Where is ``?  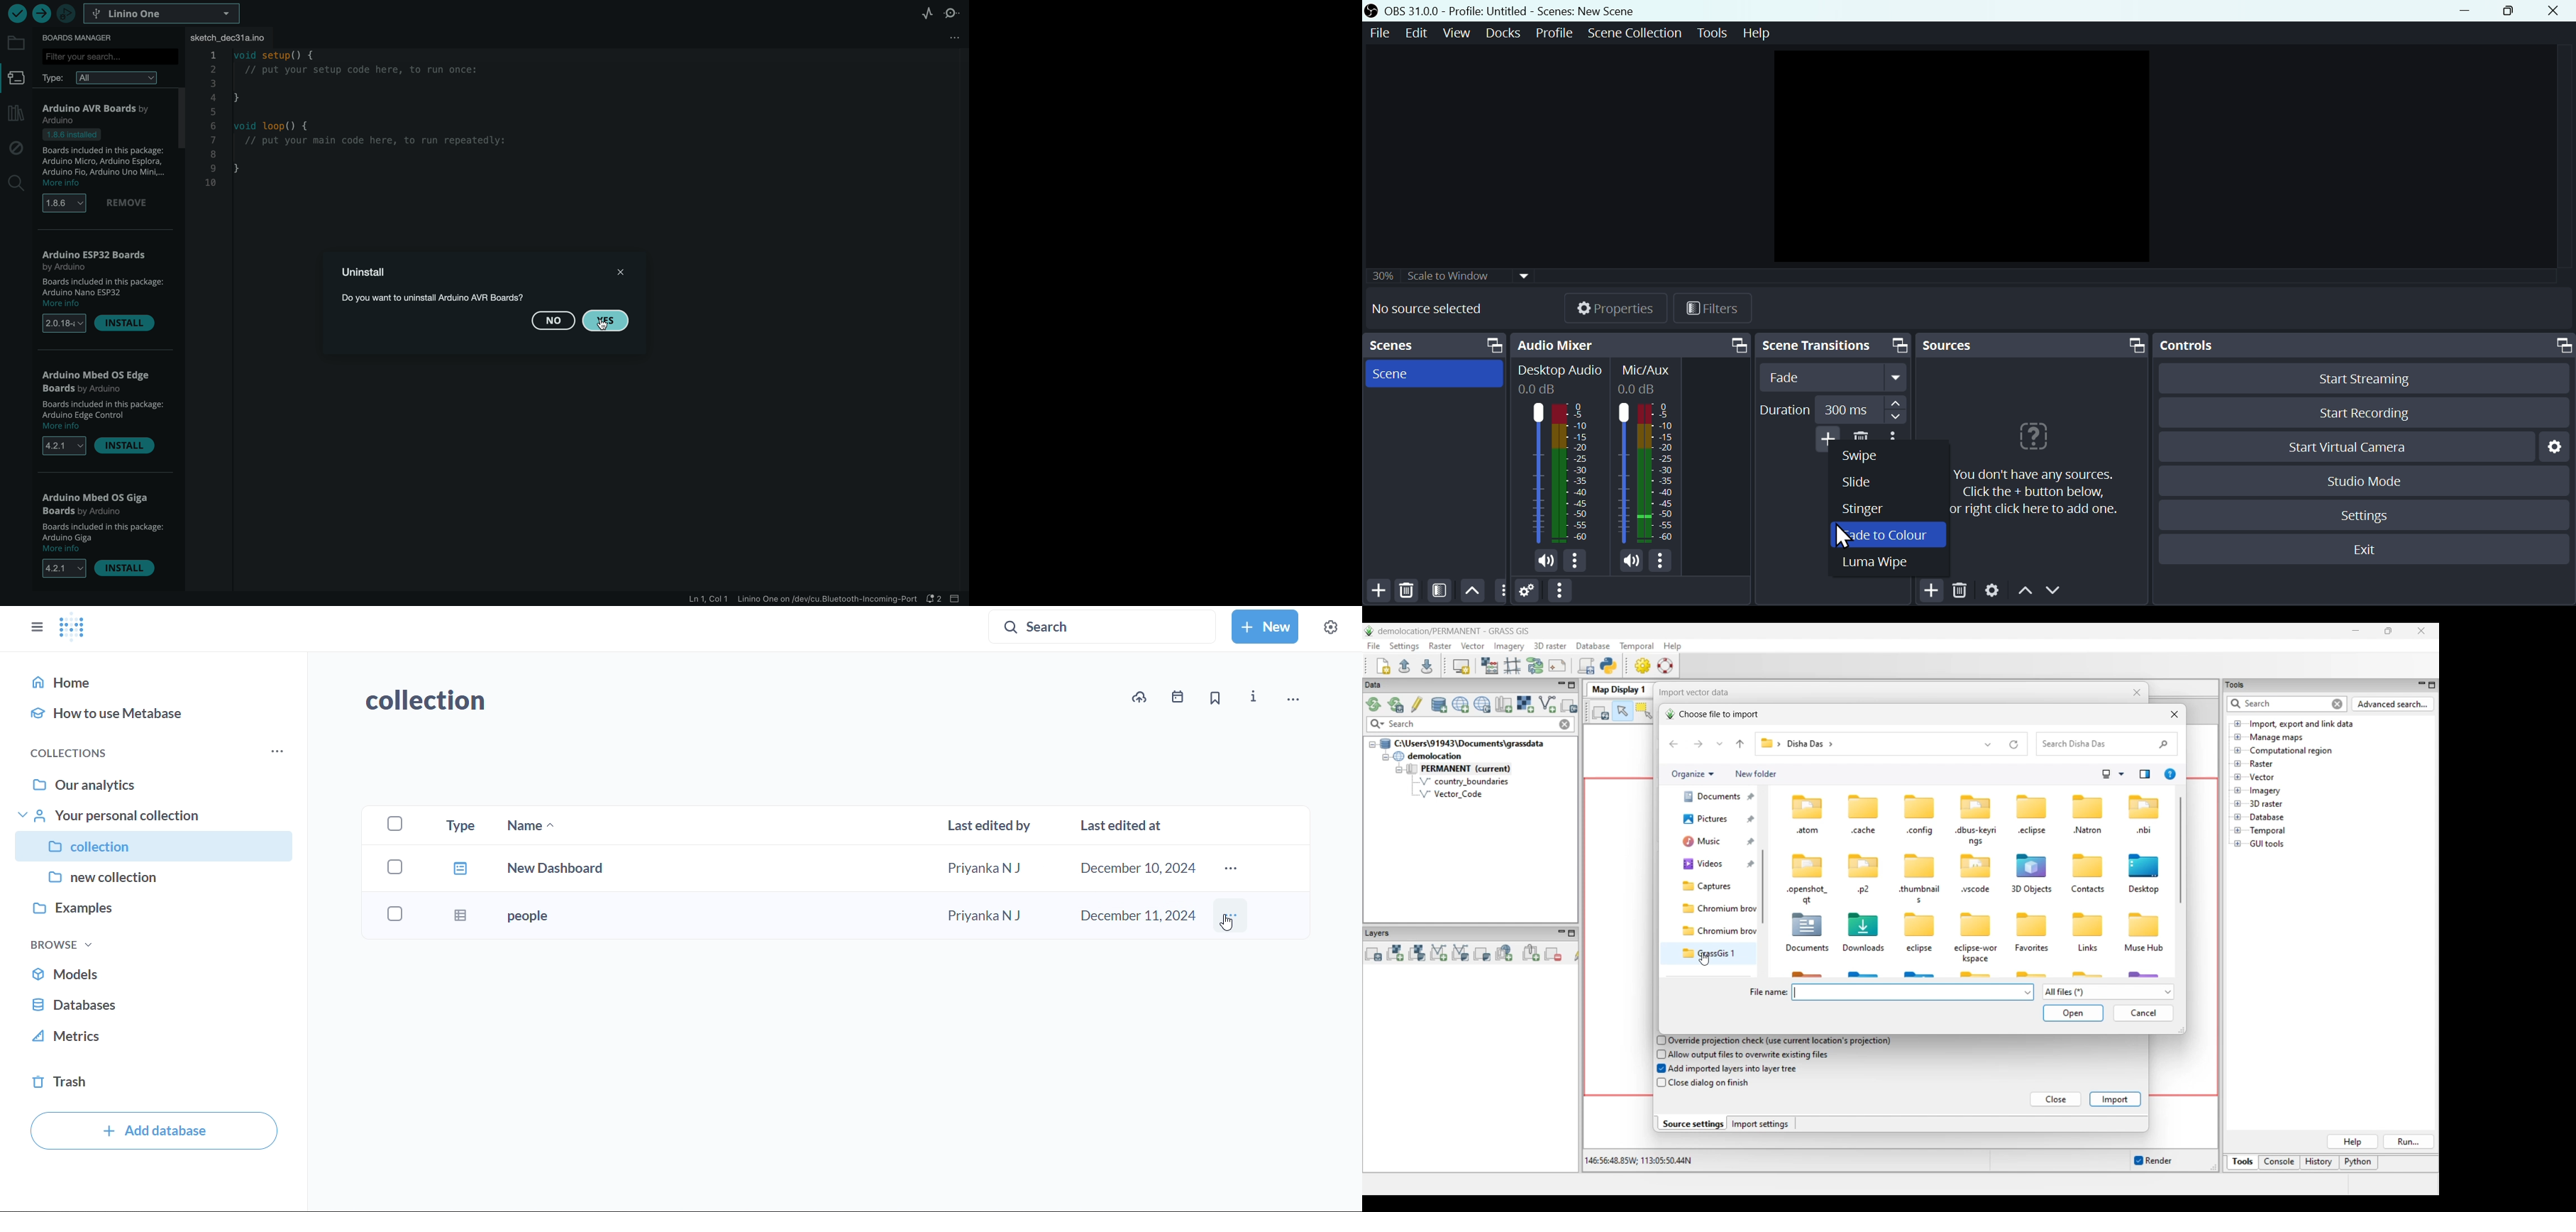  is located at coordinates (1634, 32).